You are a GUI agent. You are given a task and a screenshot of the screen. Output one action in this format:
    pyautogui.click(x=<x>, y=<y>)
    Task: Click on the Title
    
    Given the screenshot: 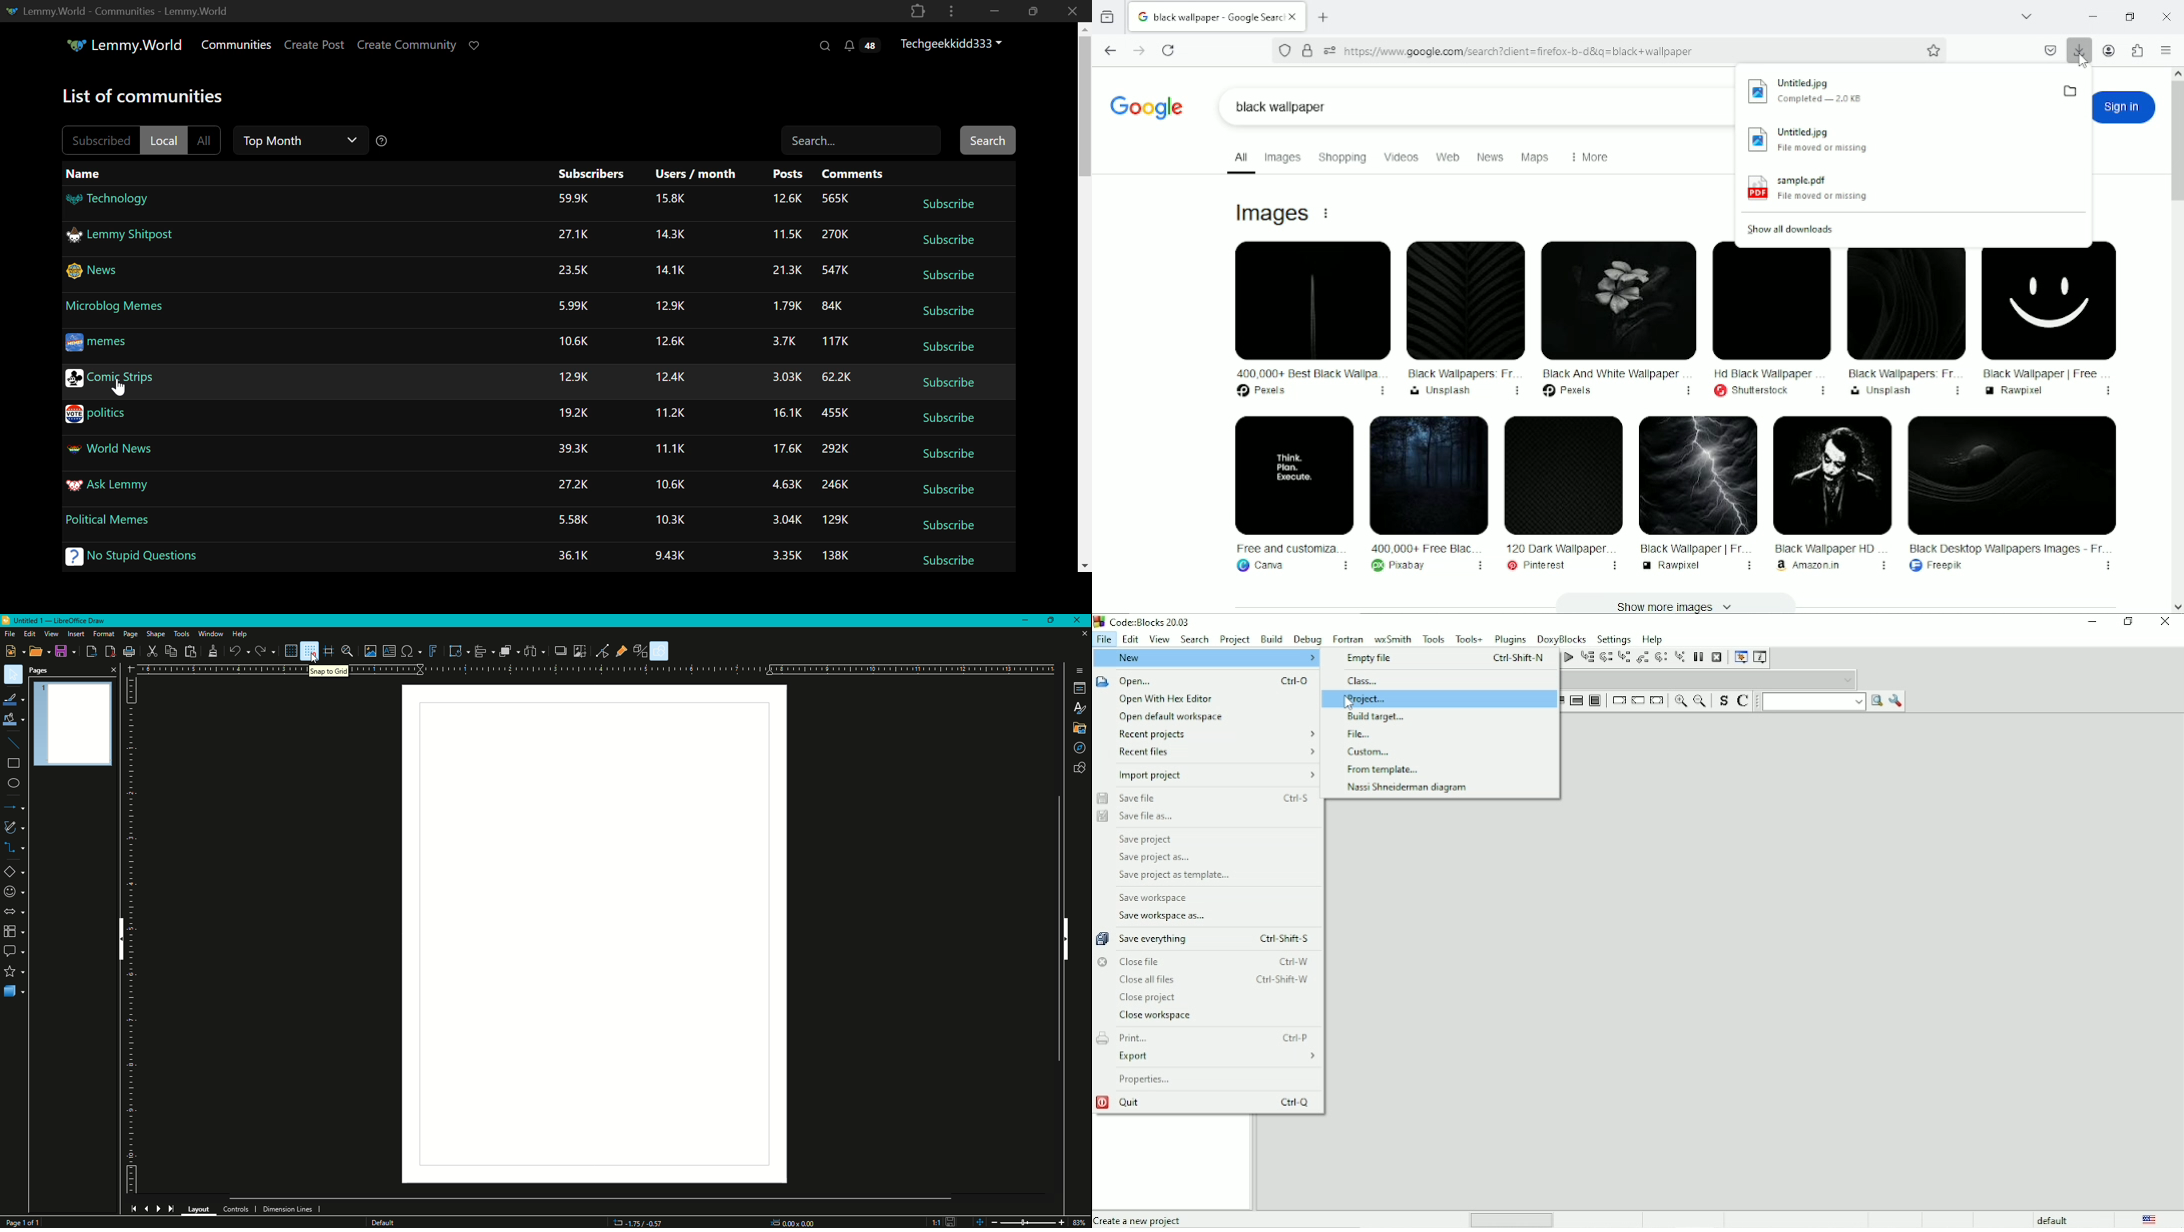 What is the action you would take?
    pyautogui.click(x=1142, y=622)
    